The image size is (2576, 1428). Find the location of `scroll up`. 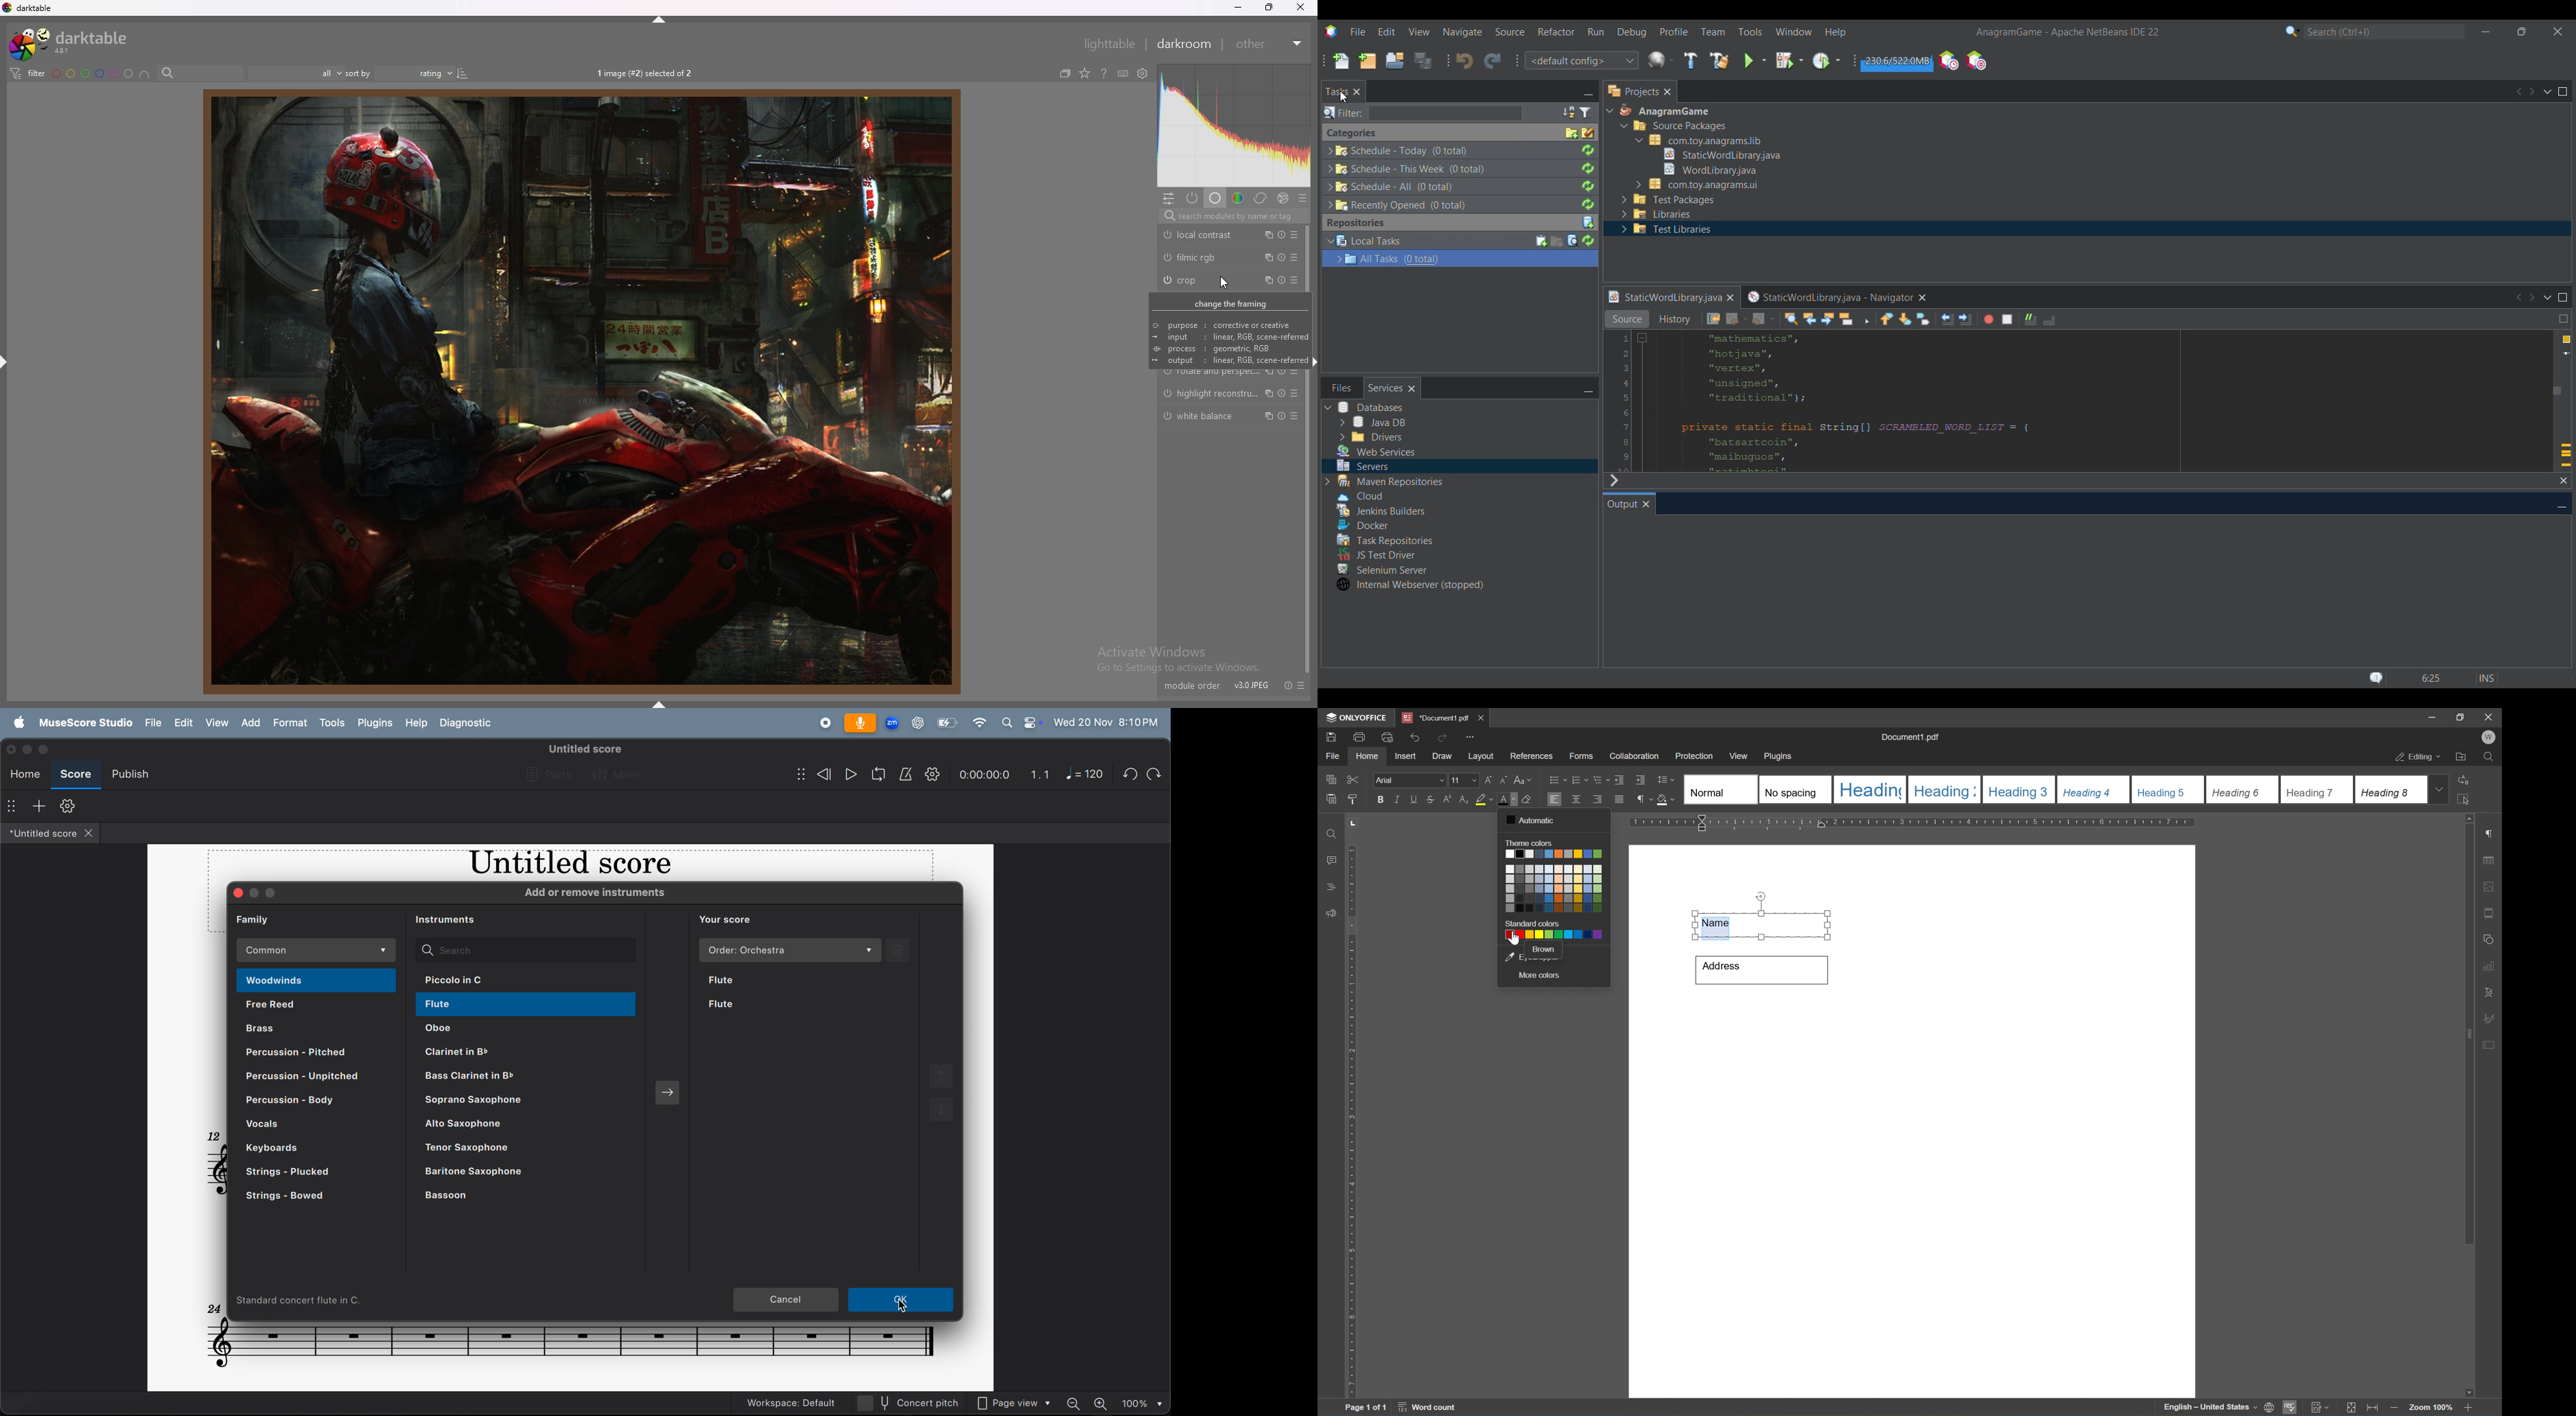

scroll up is located at coordinates (2475, 817).